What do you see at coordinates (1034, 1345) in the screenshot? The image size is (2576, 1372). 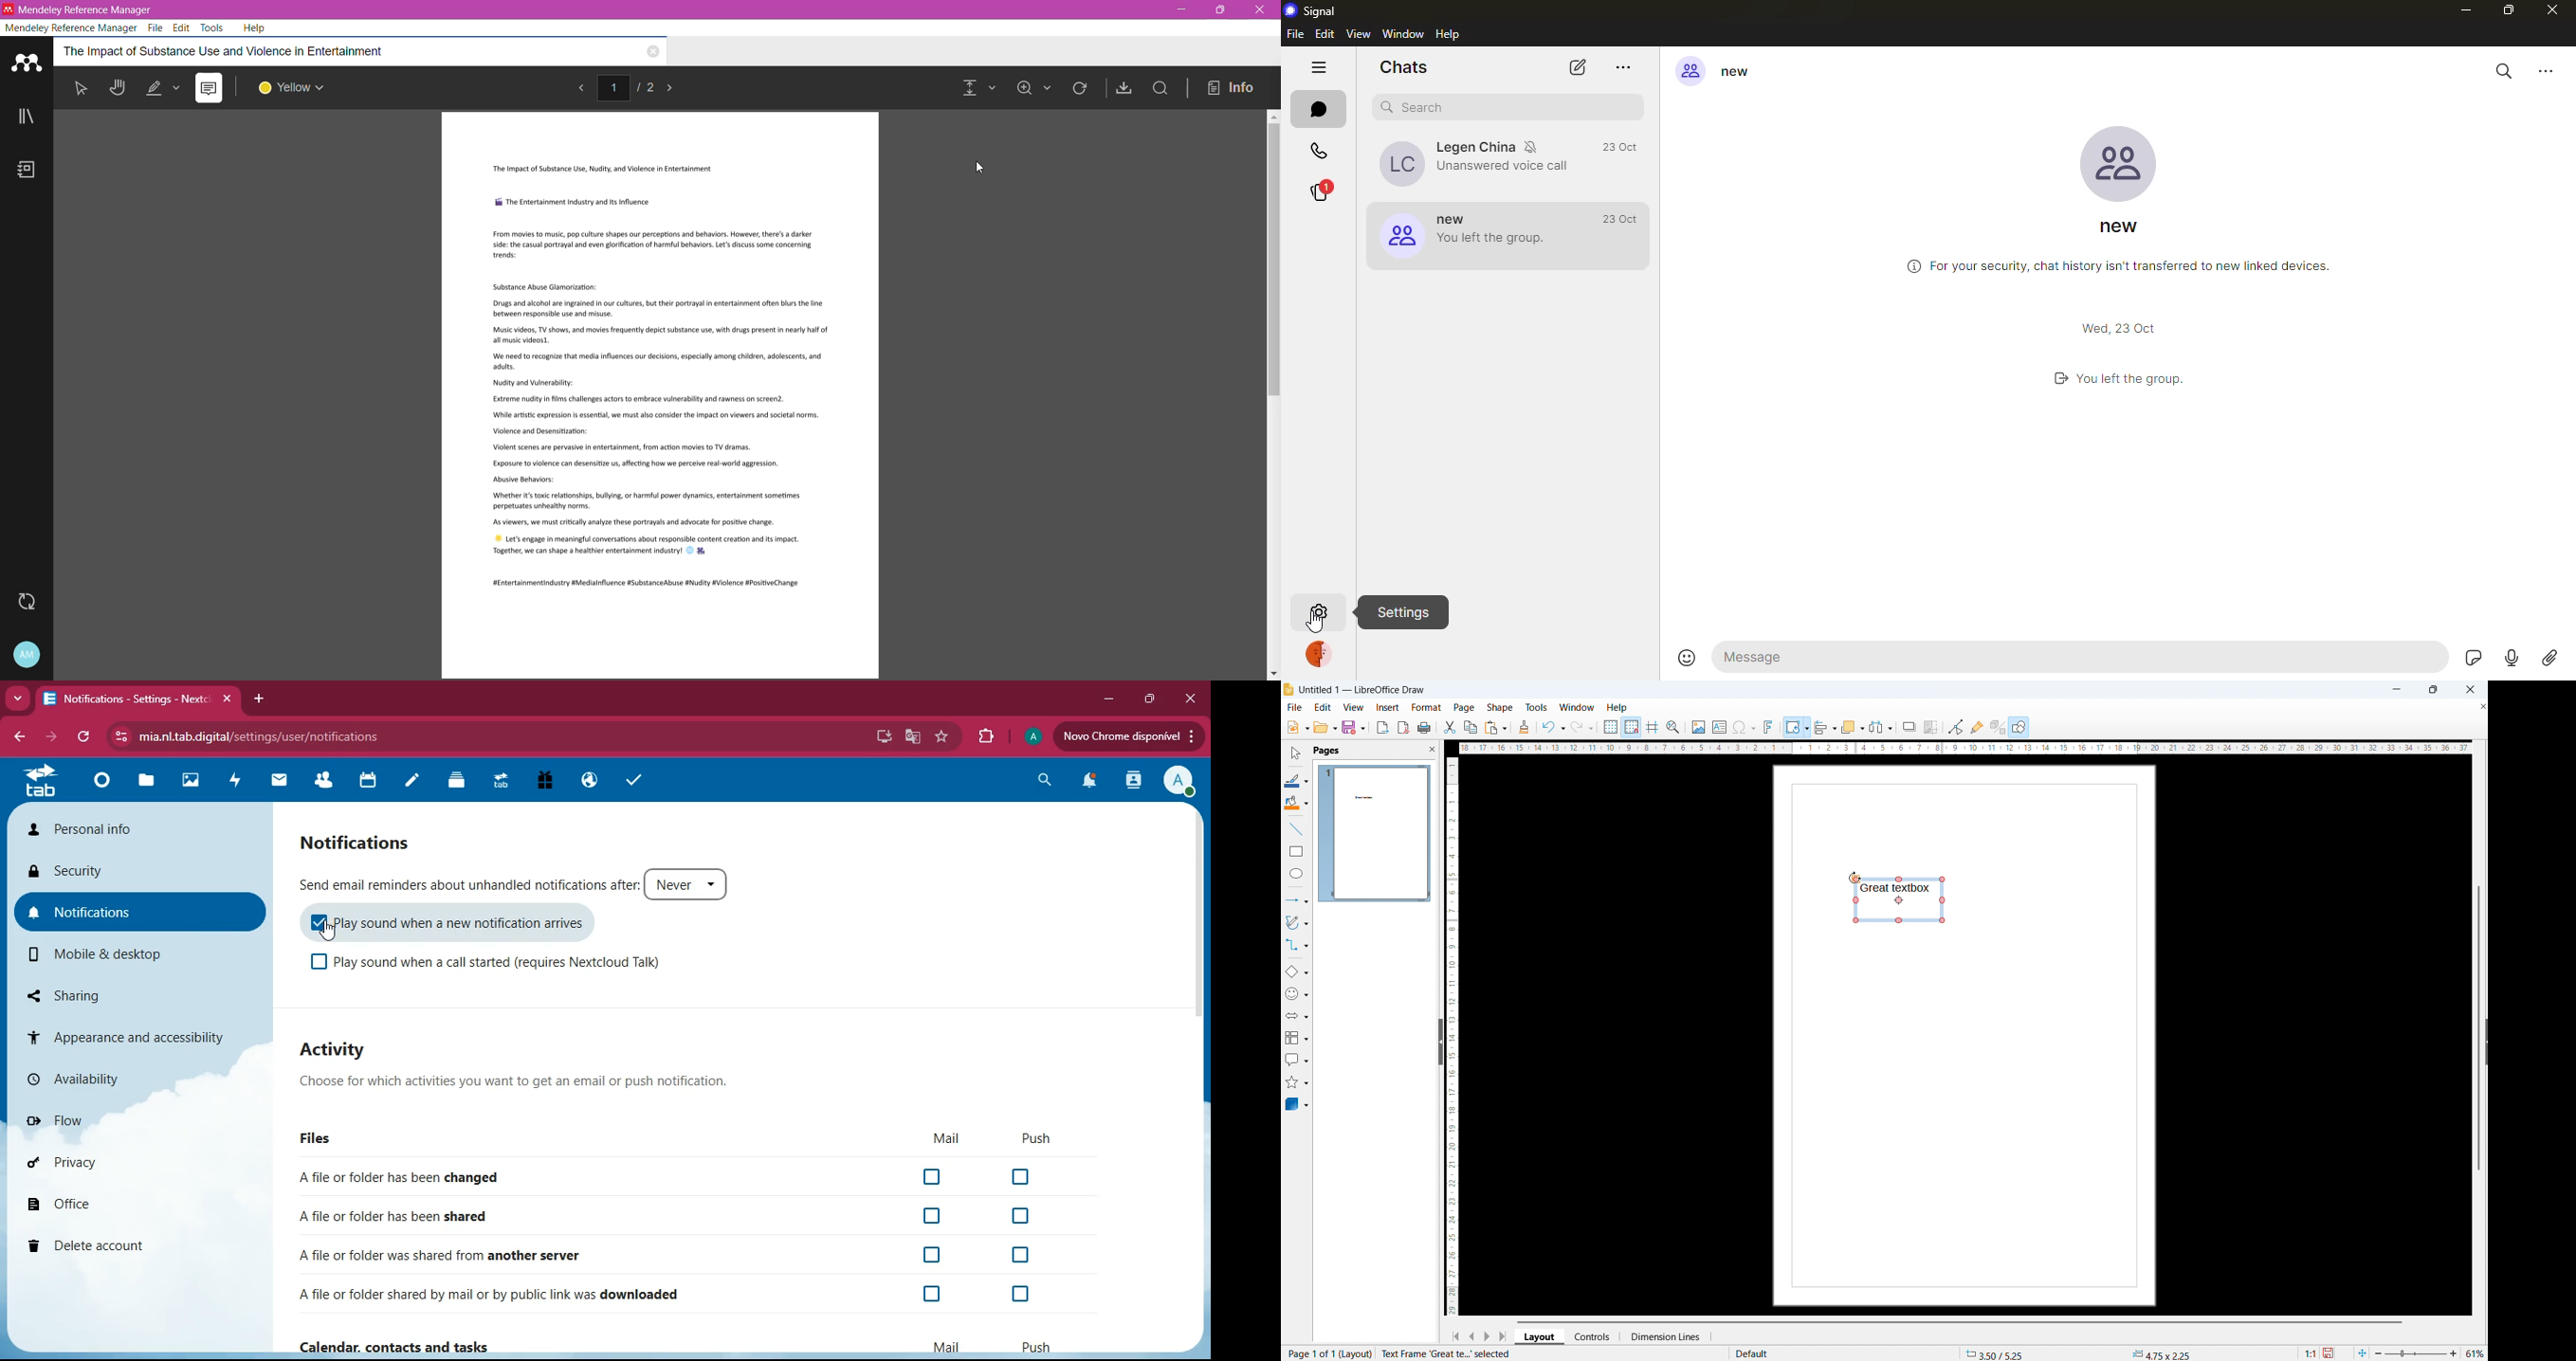 I see `push` at bounding box center [1034, 1345].